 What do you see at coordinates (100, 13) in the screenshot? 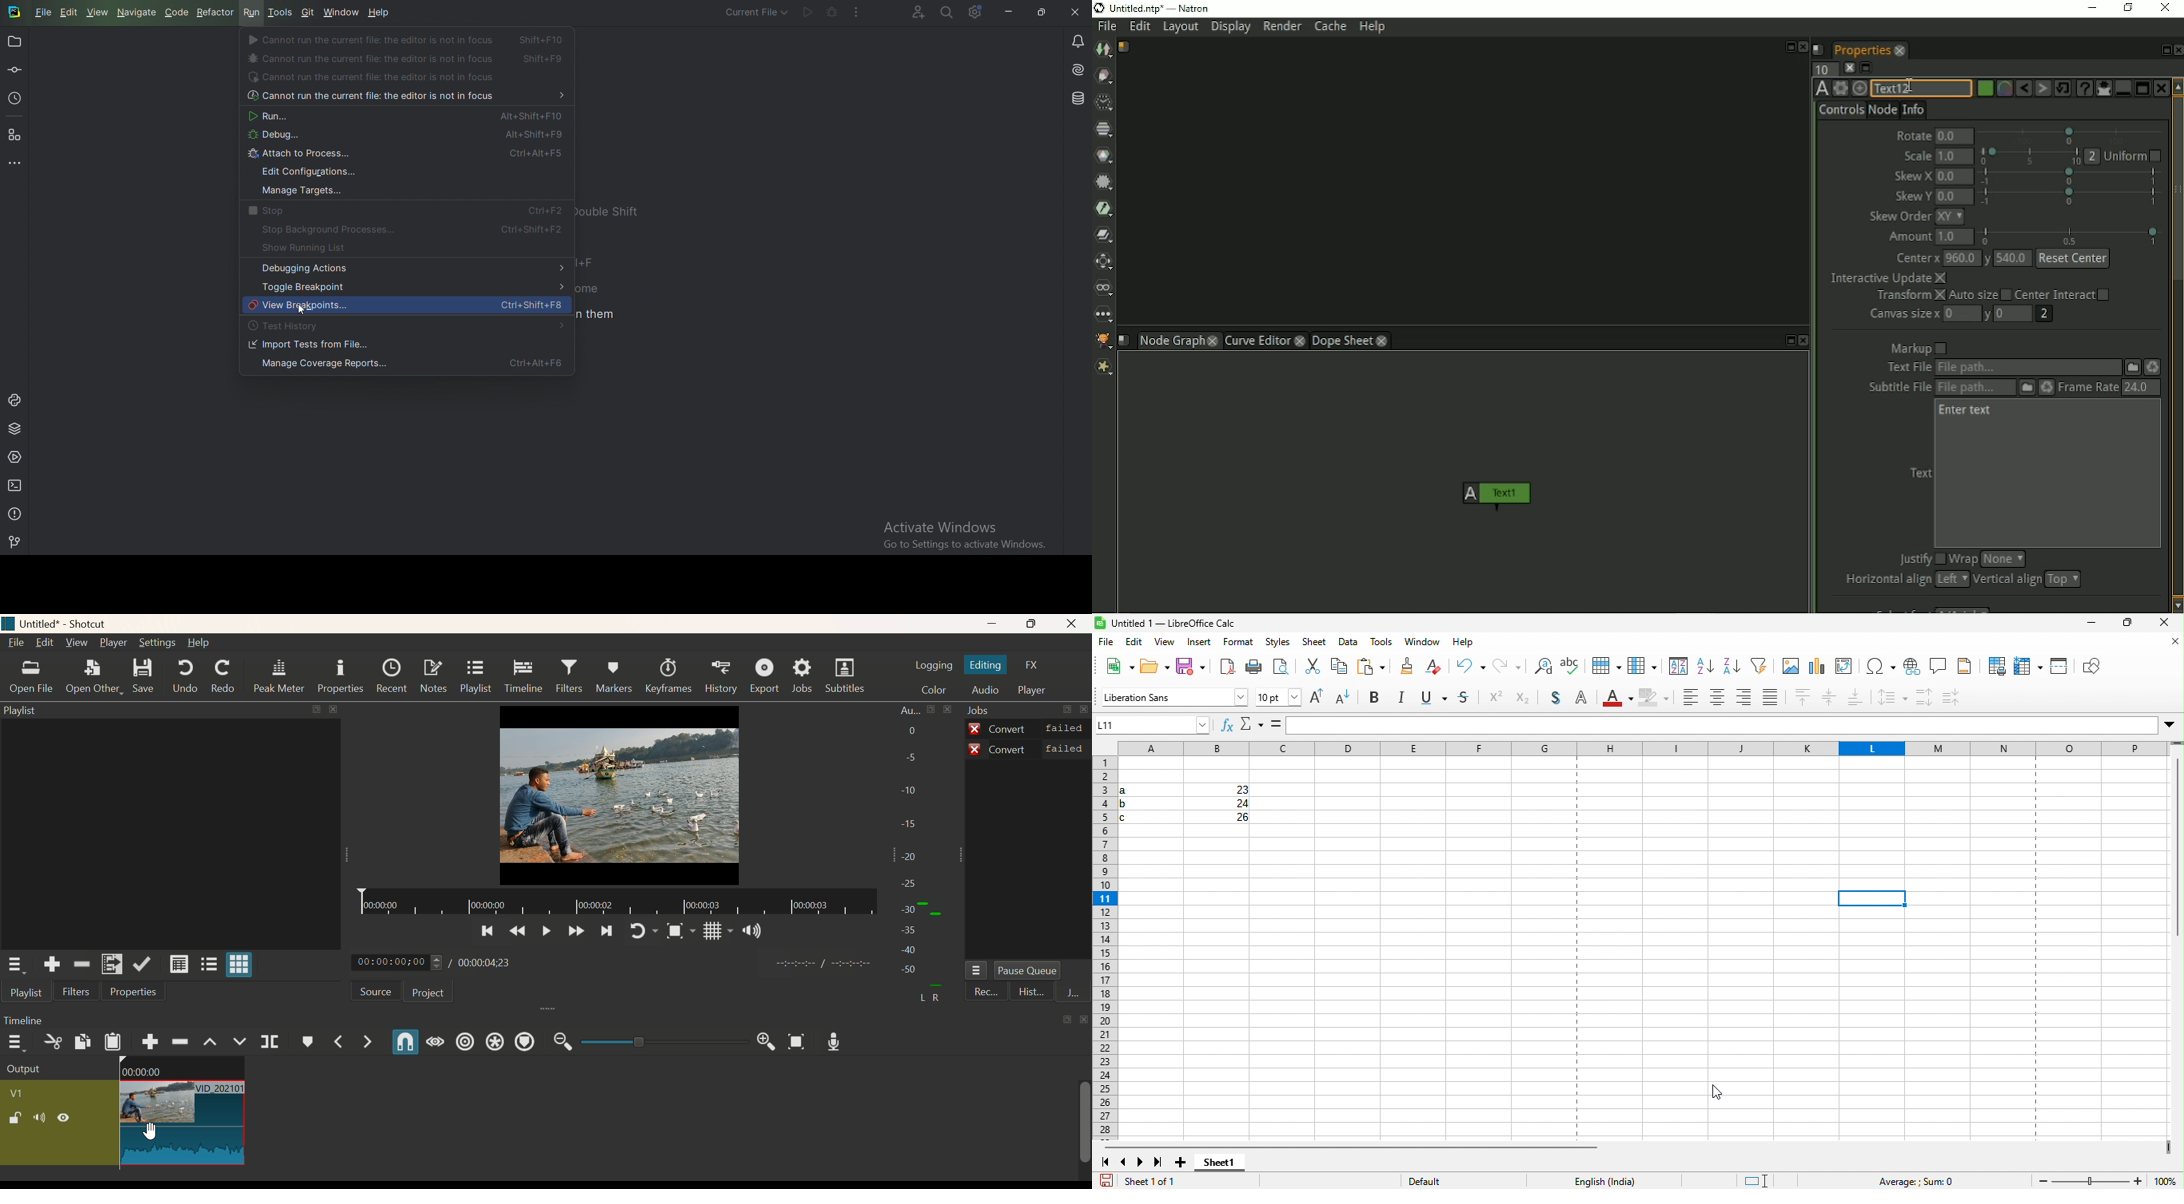
I see `view` at bounding box center [100, 13].